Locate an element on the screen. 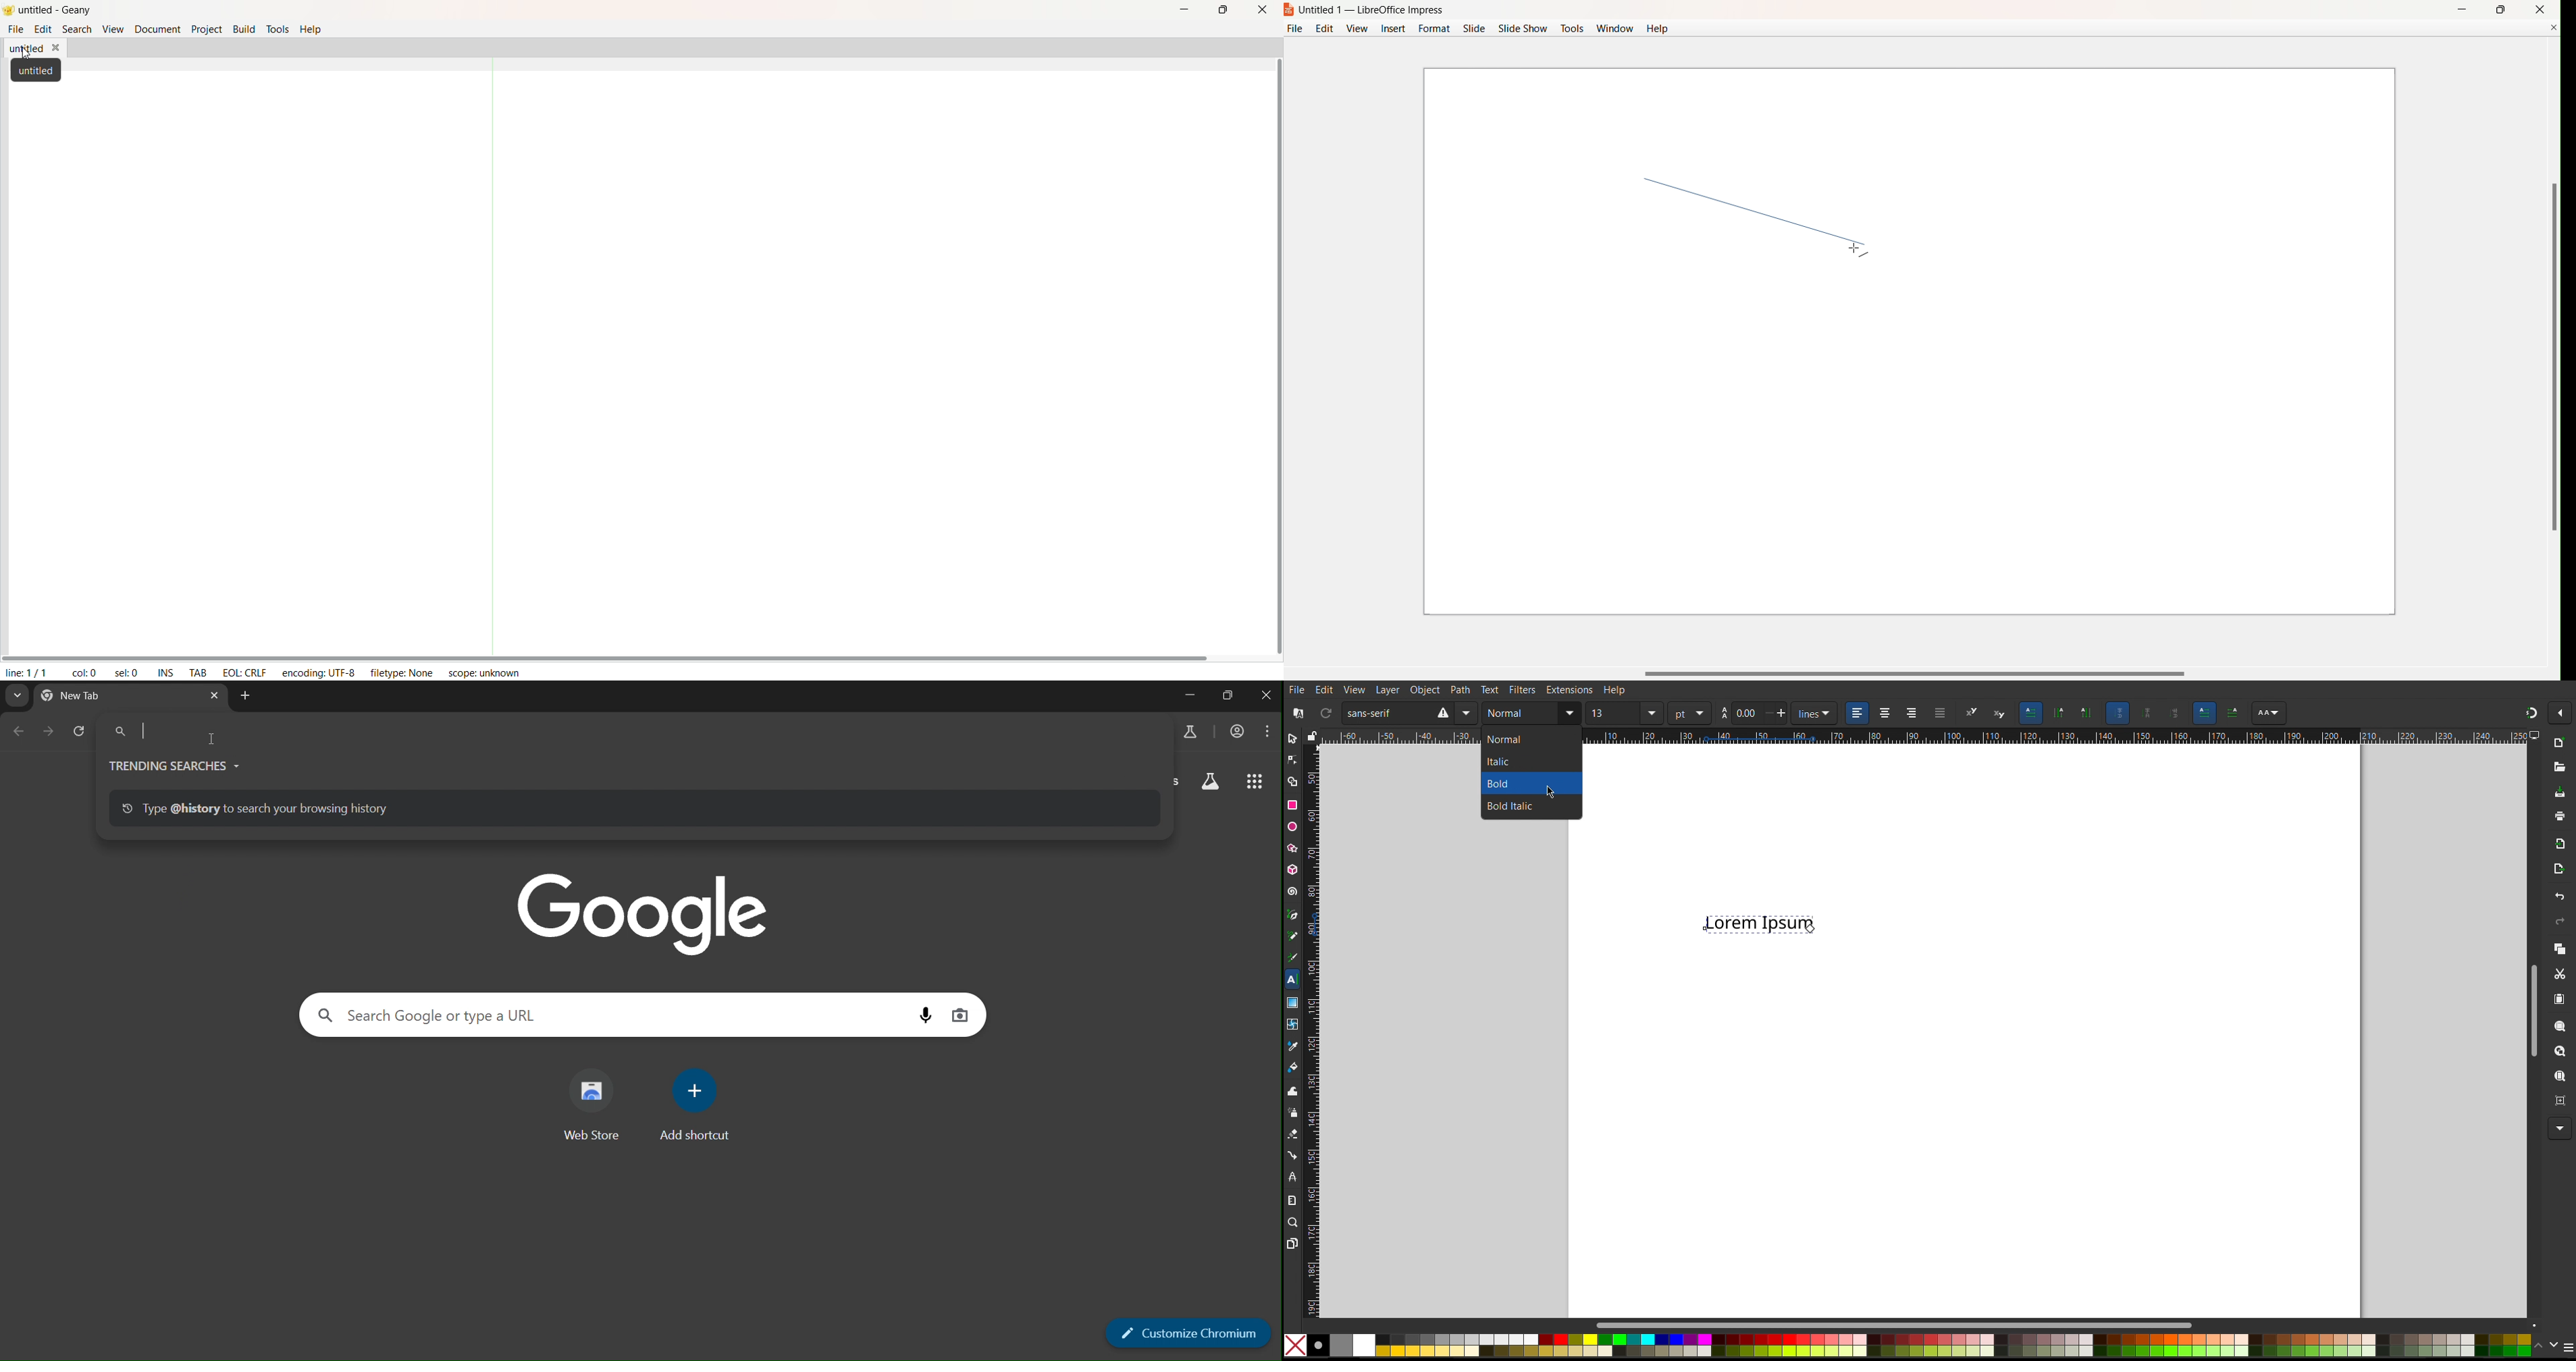  Zoom Drawing is located at coordinates (2556, 1052).